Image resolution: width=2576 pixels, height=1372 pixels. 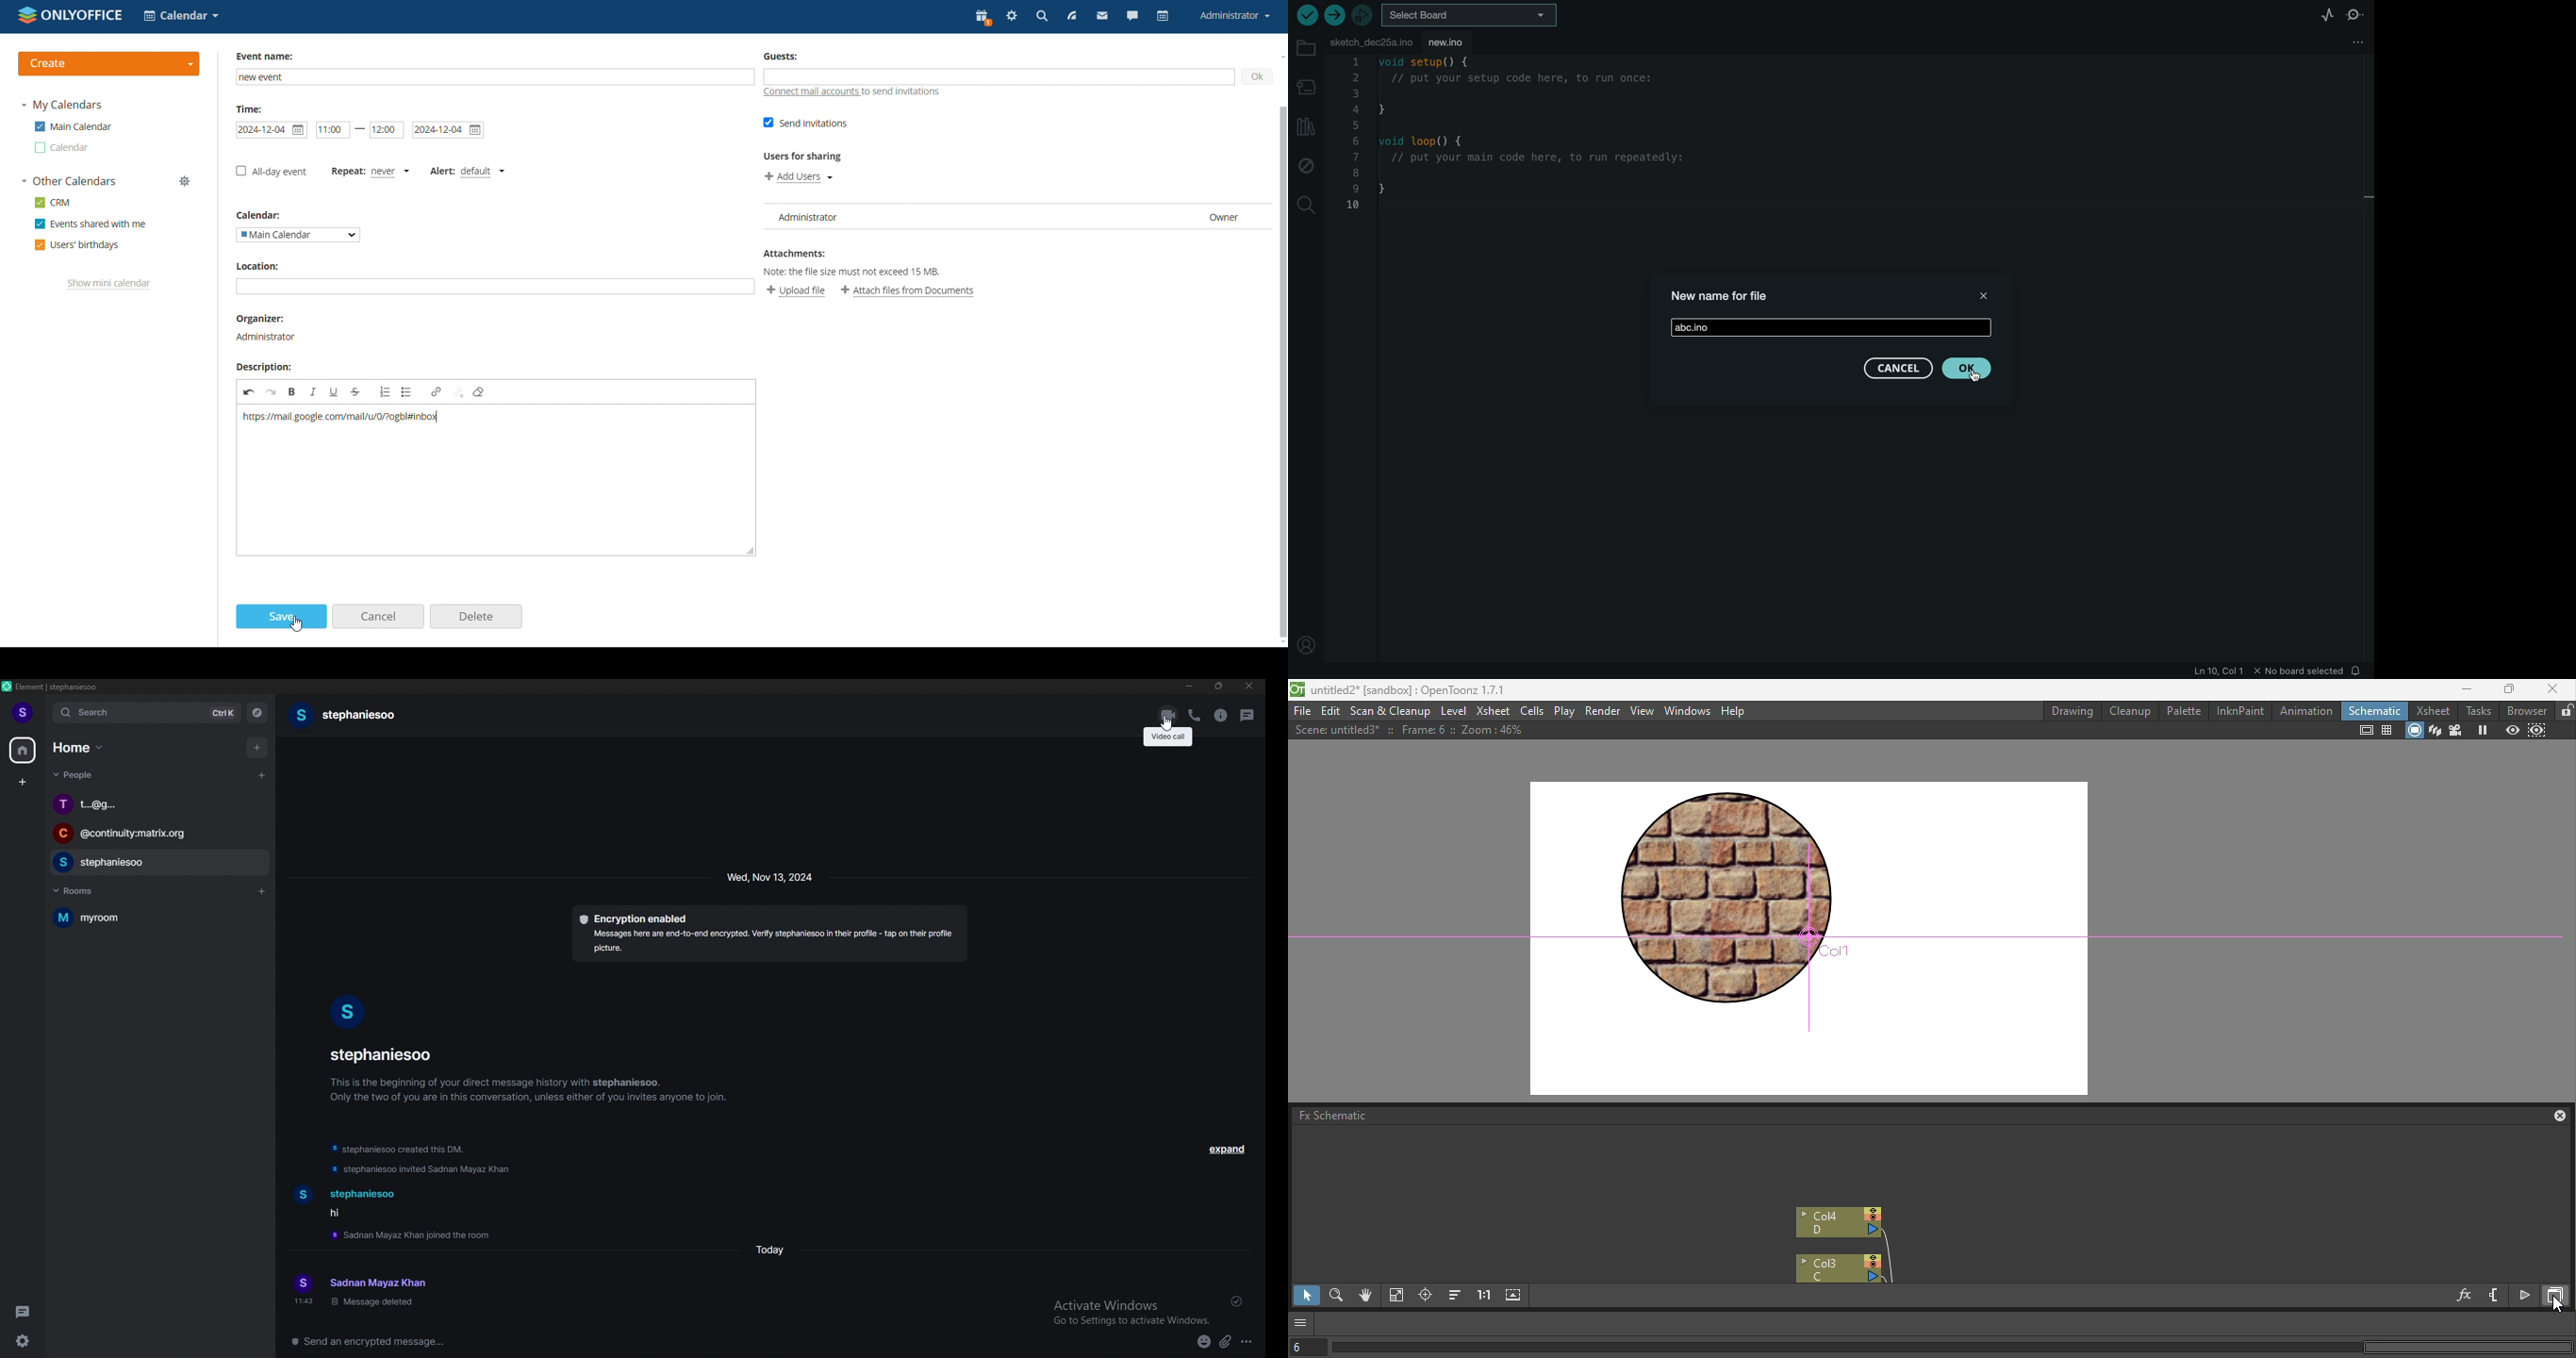 What do you see at coordinates (109, 64) in the screenshot?
I see `create` at bounding box center [109, 64].